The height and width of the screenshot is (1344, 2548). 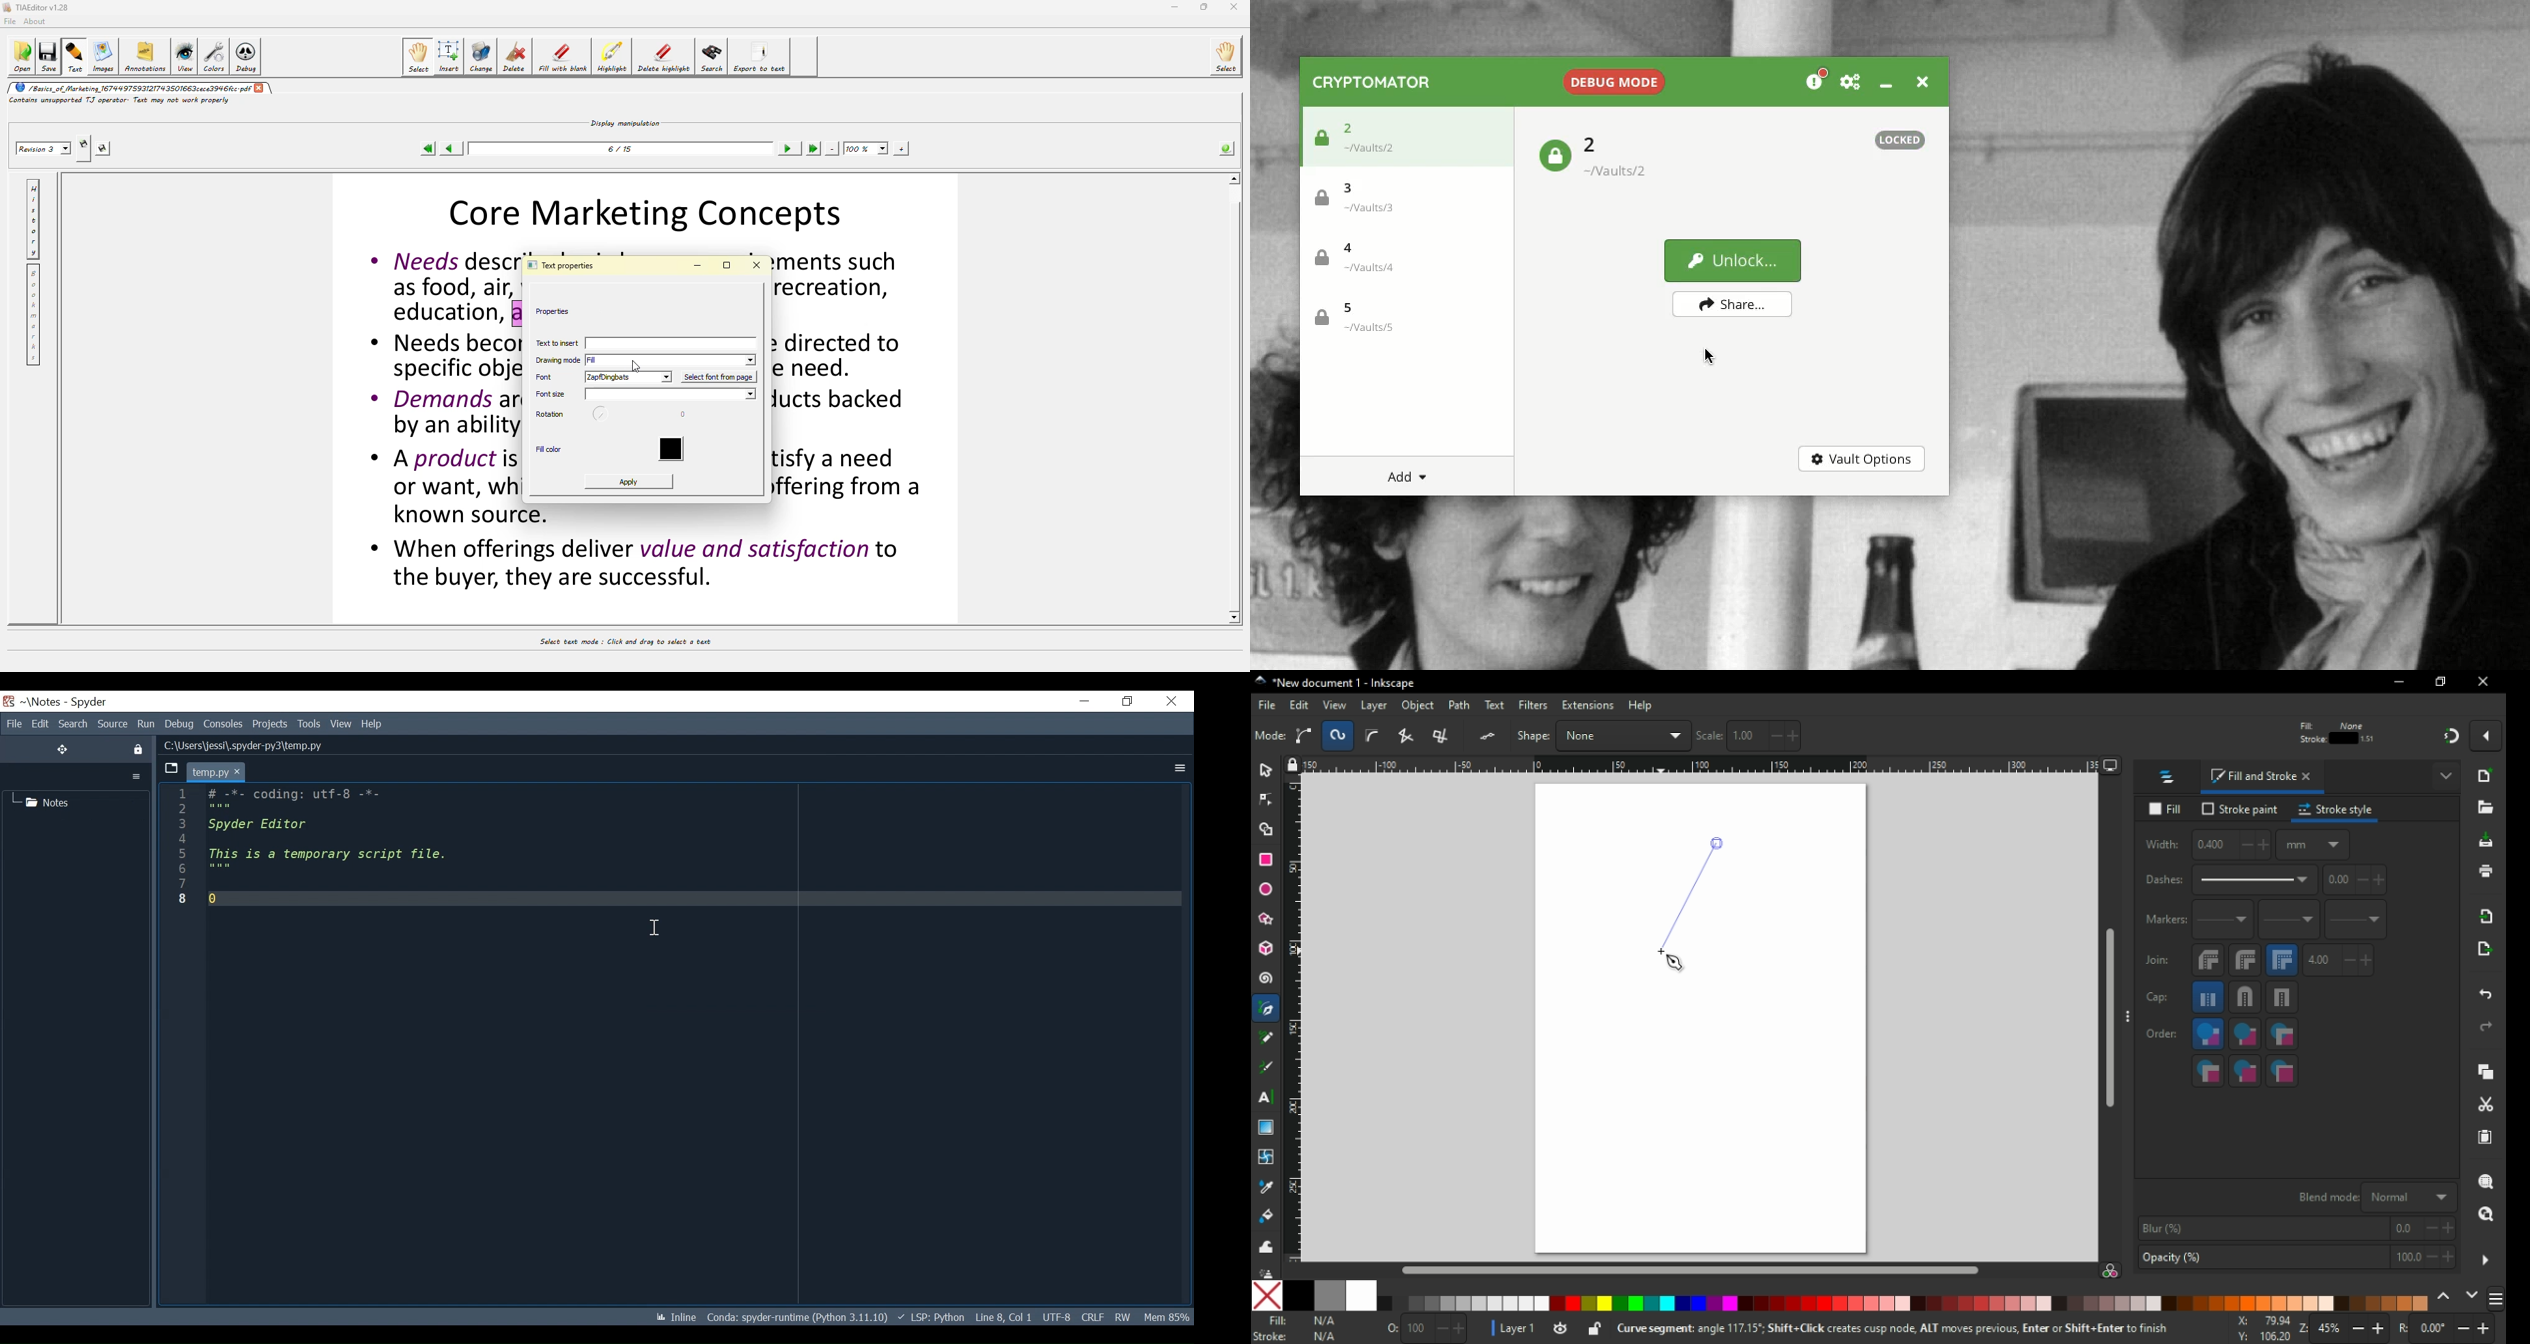 What do you see at coordinates (1462, 705) in the screenshot?
I see `path` at bounding box center [1462, 705].